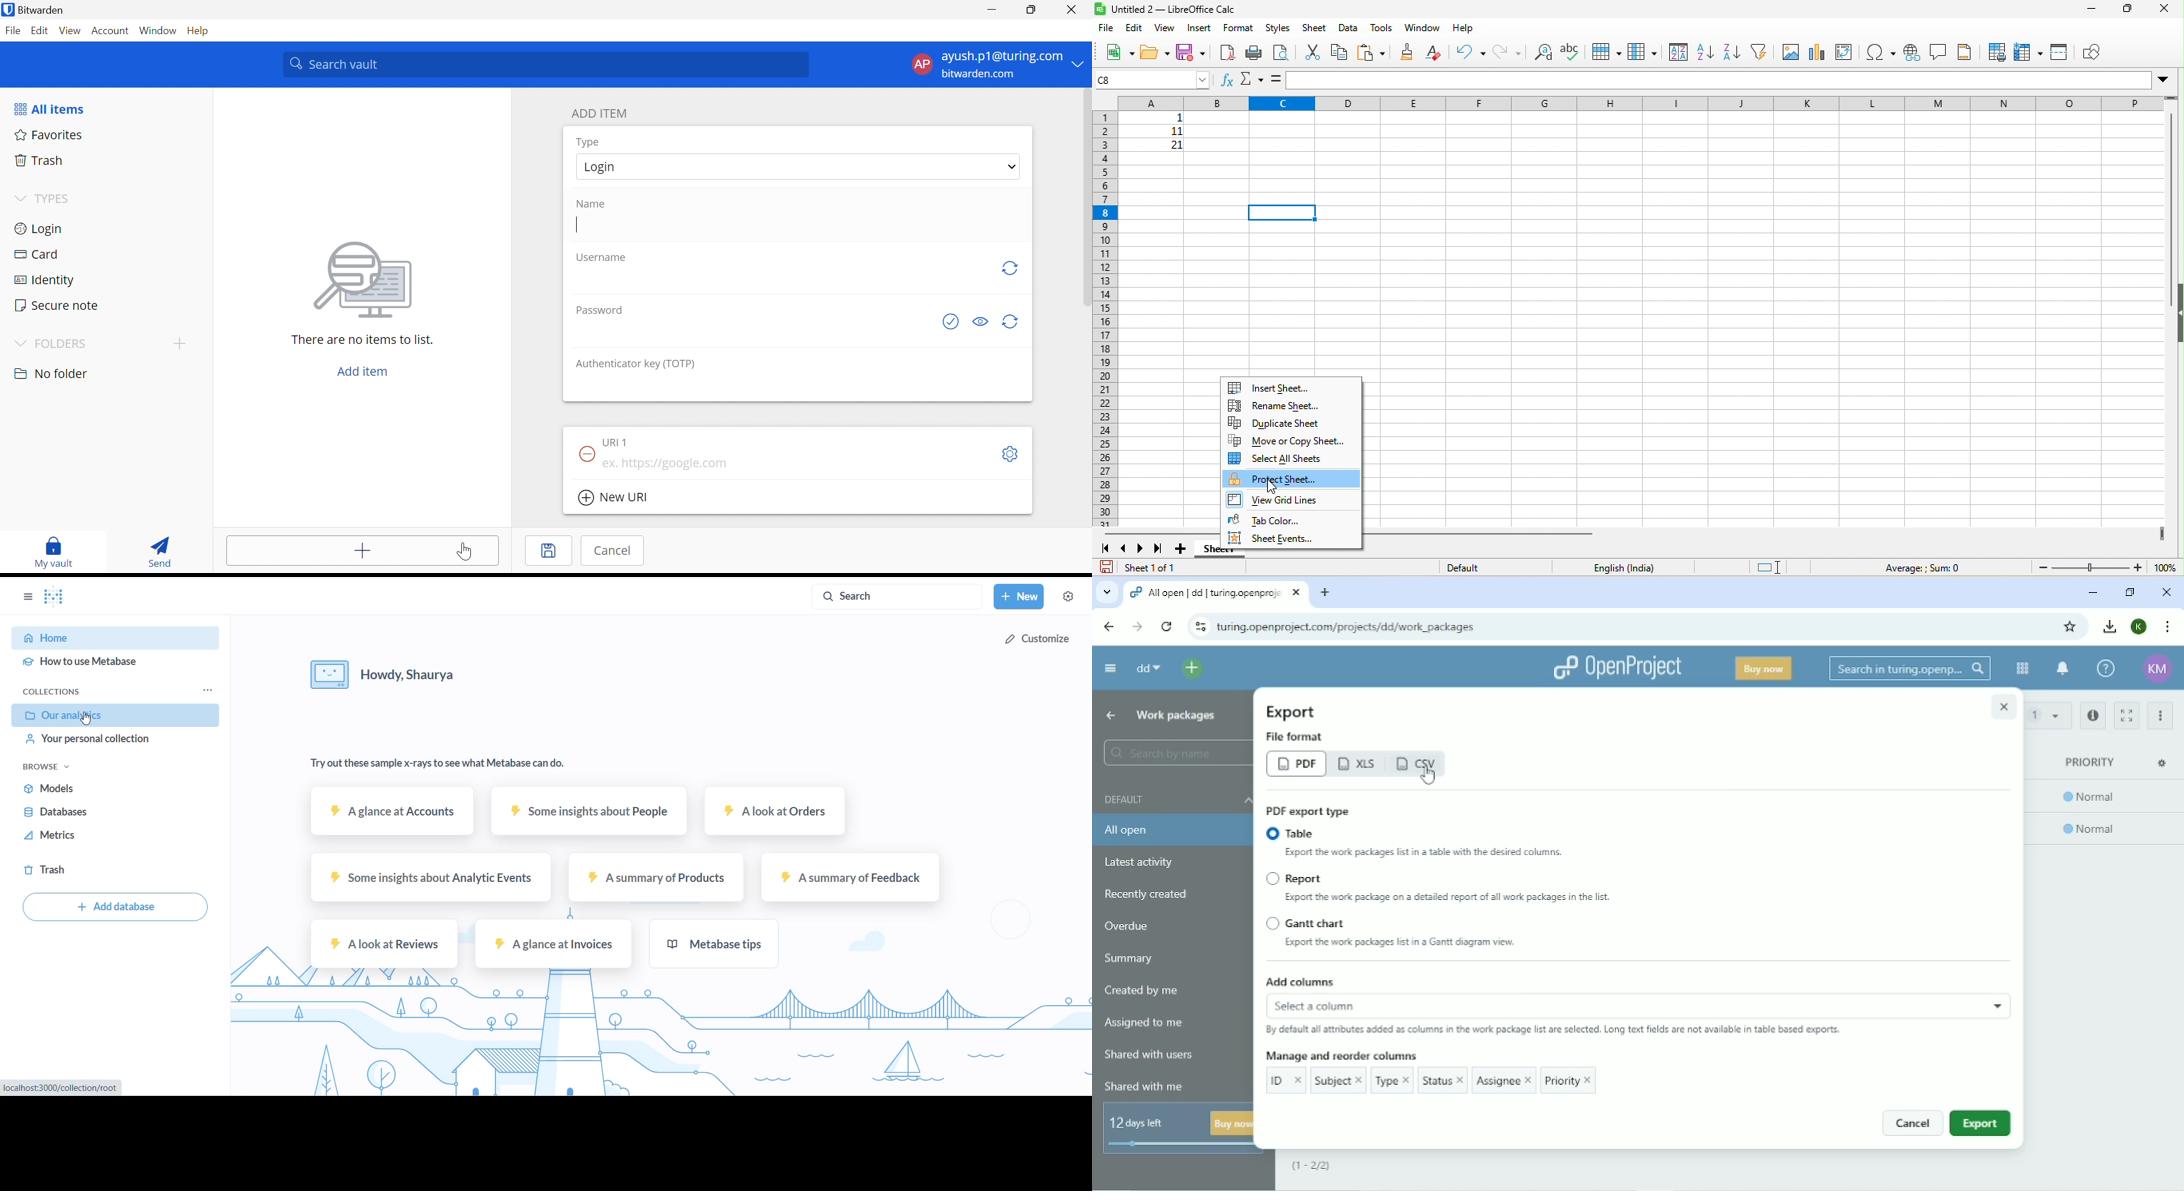  Describe the element at coordinates (2096, 54) in the screenshot. I see `show draw function` at that location.